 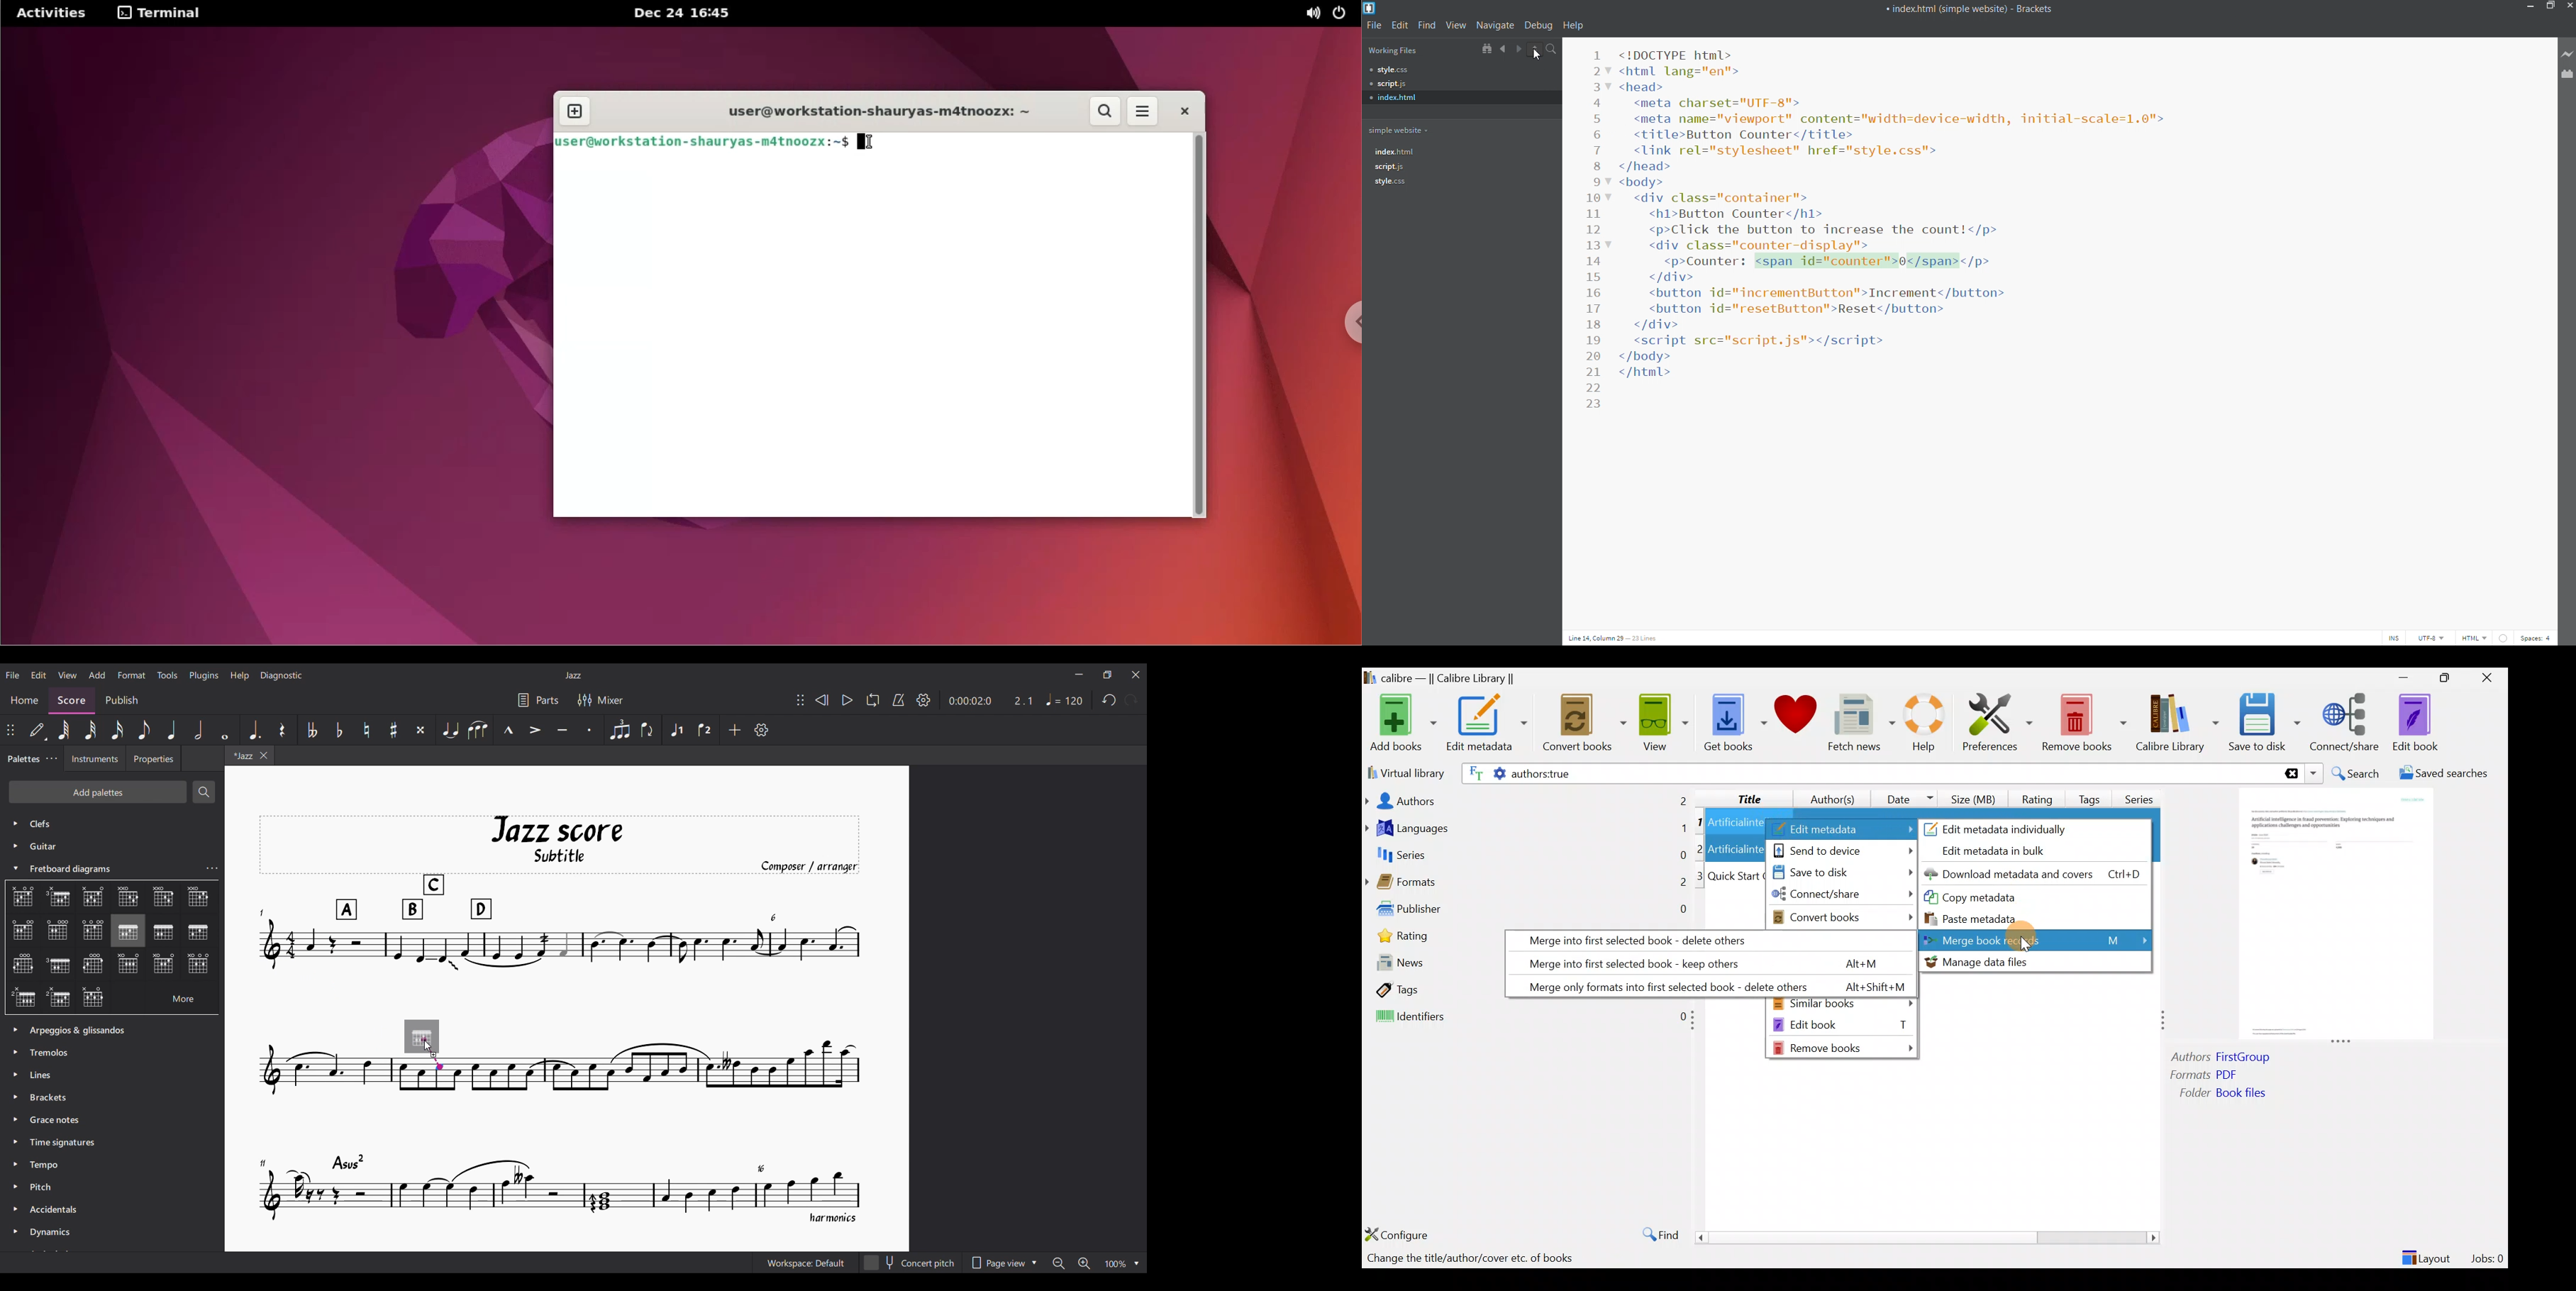 I want to click on Metronome, so click(x=899, y=700).